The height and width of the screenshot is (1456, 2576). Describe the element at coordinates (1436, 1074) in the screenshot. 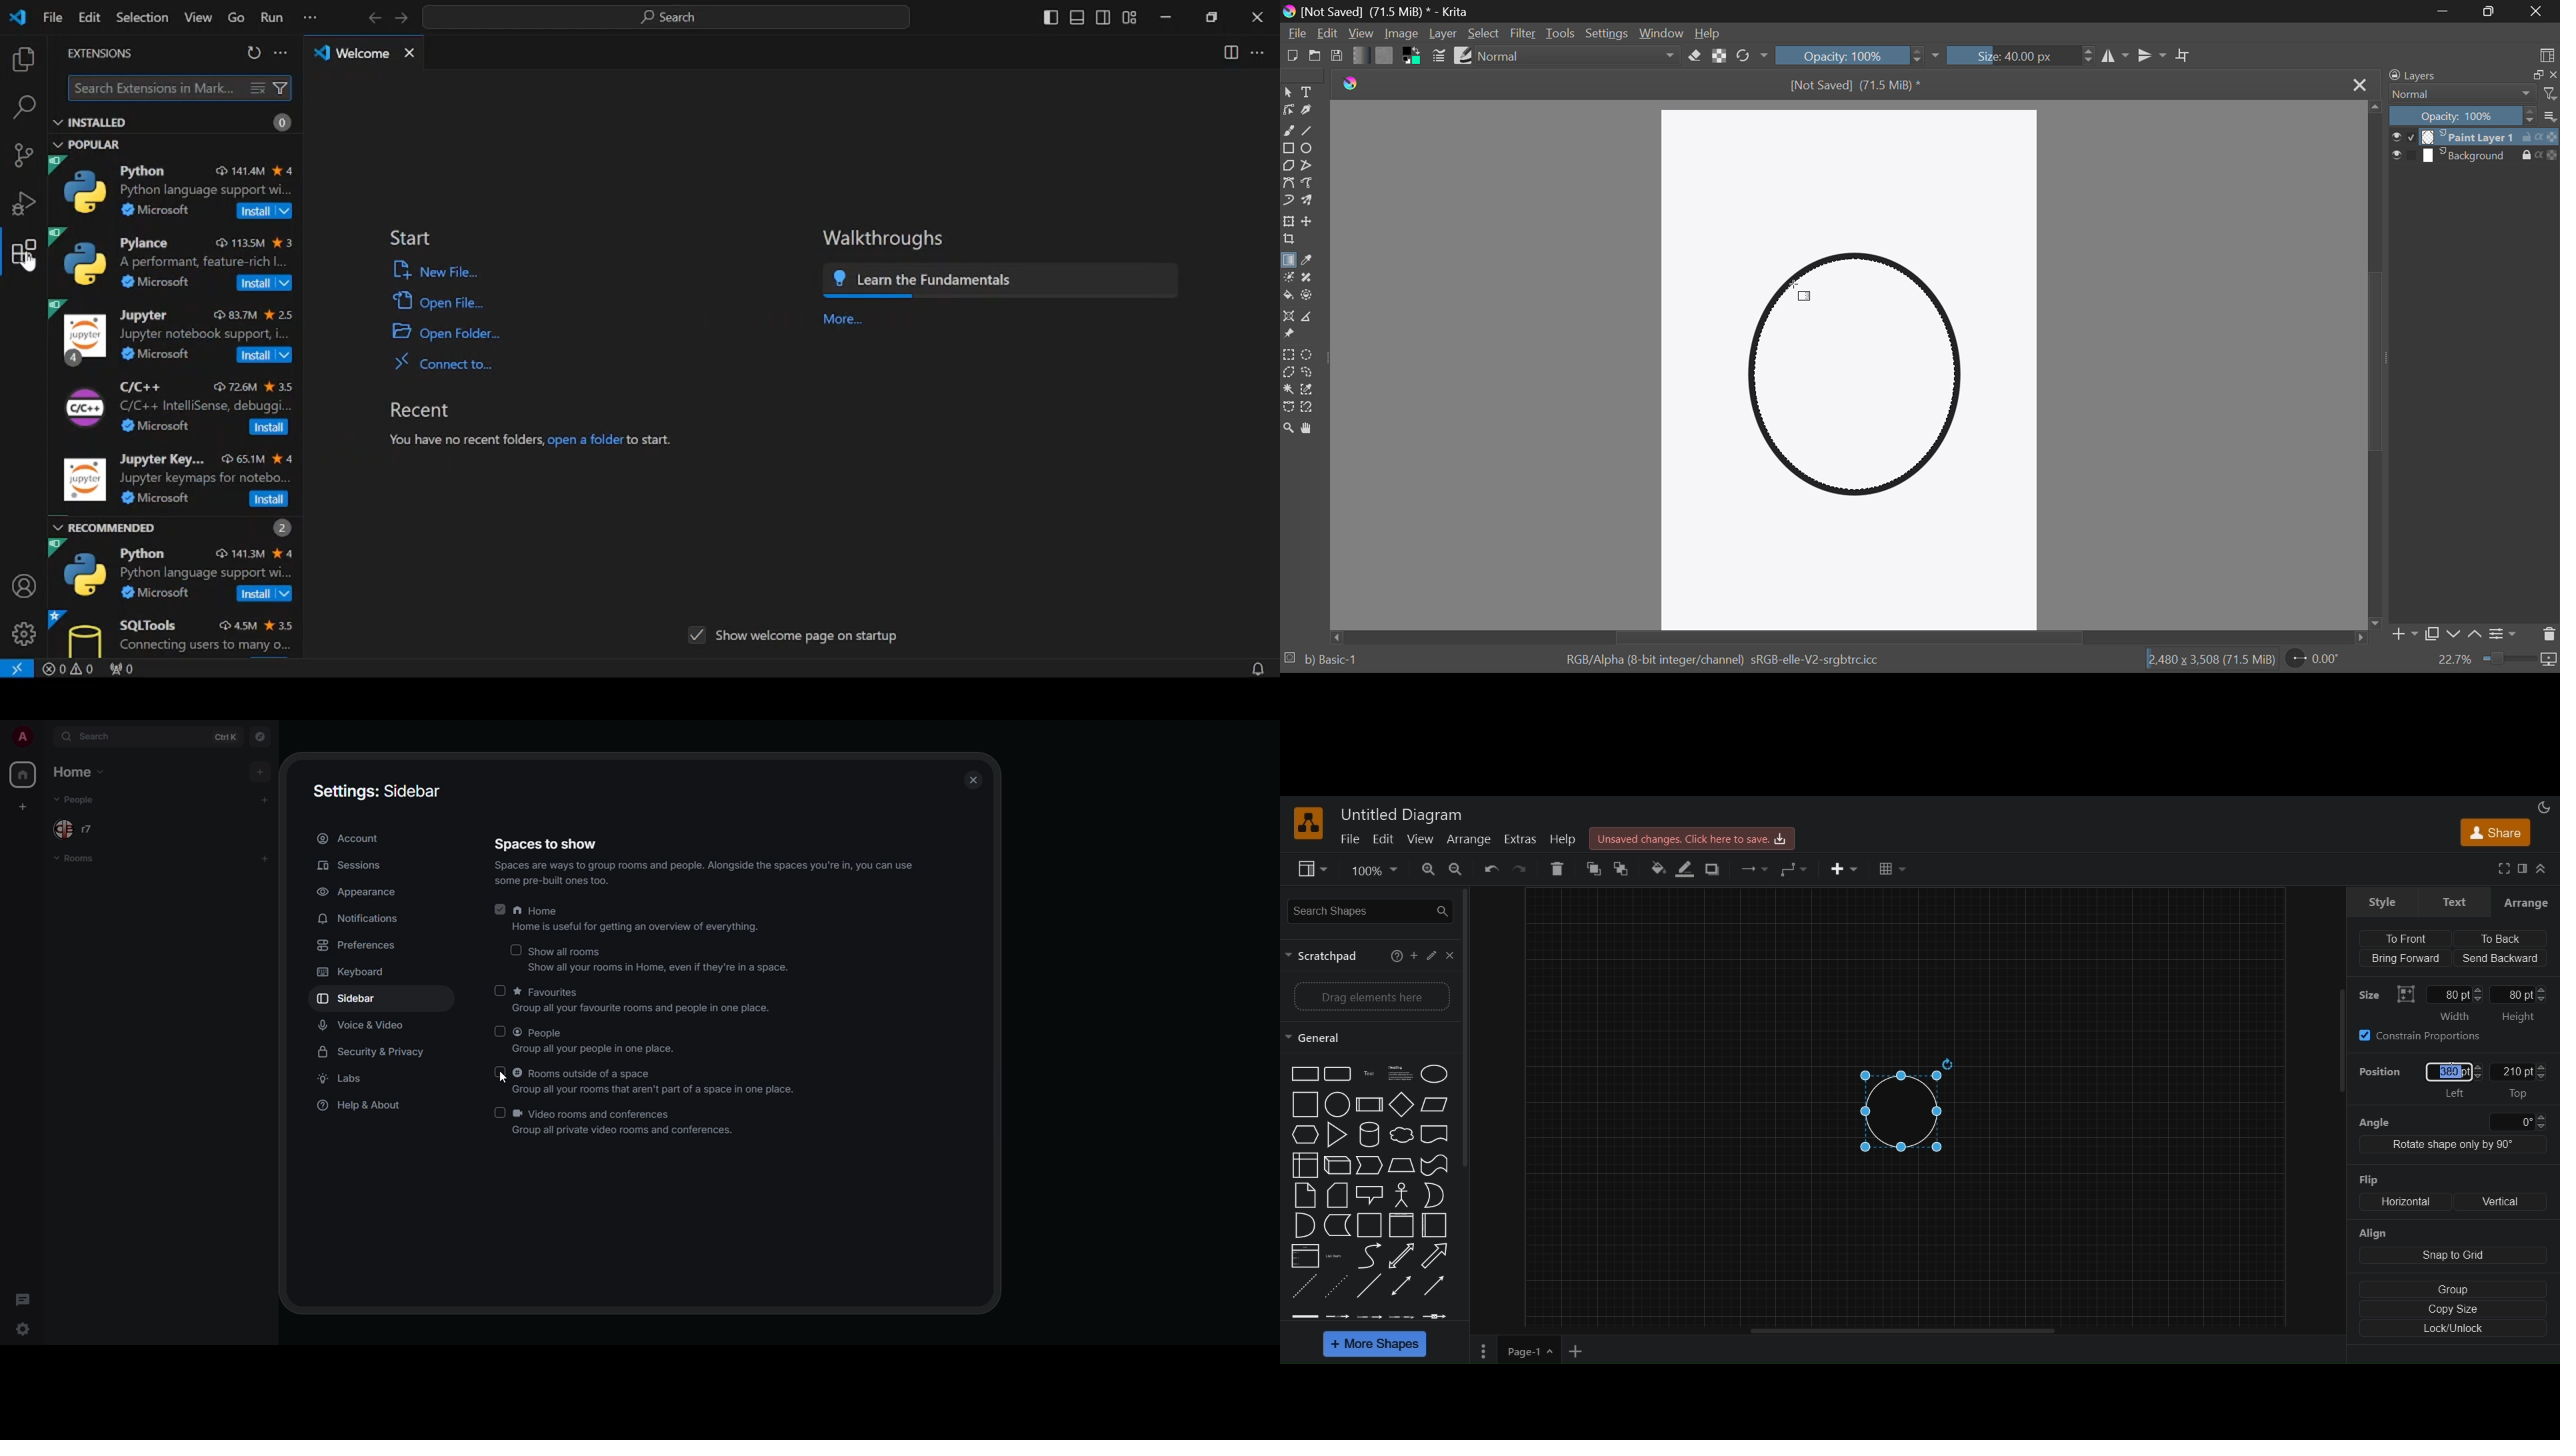

I see `Circle` at that location.